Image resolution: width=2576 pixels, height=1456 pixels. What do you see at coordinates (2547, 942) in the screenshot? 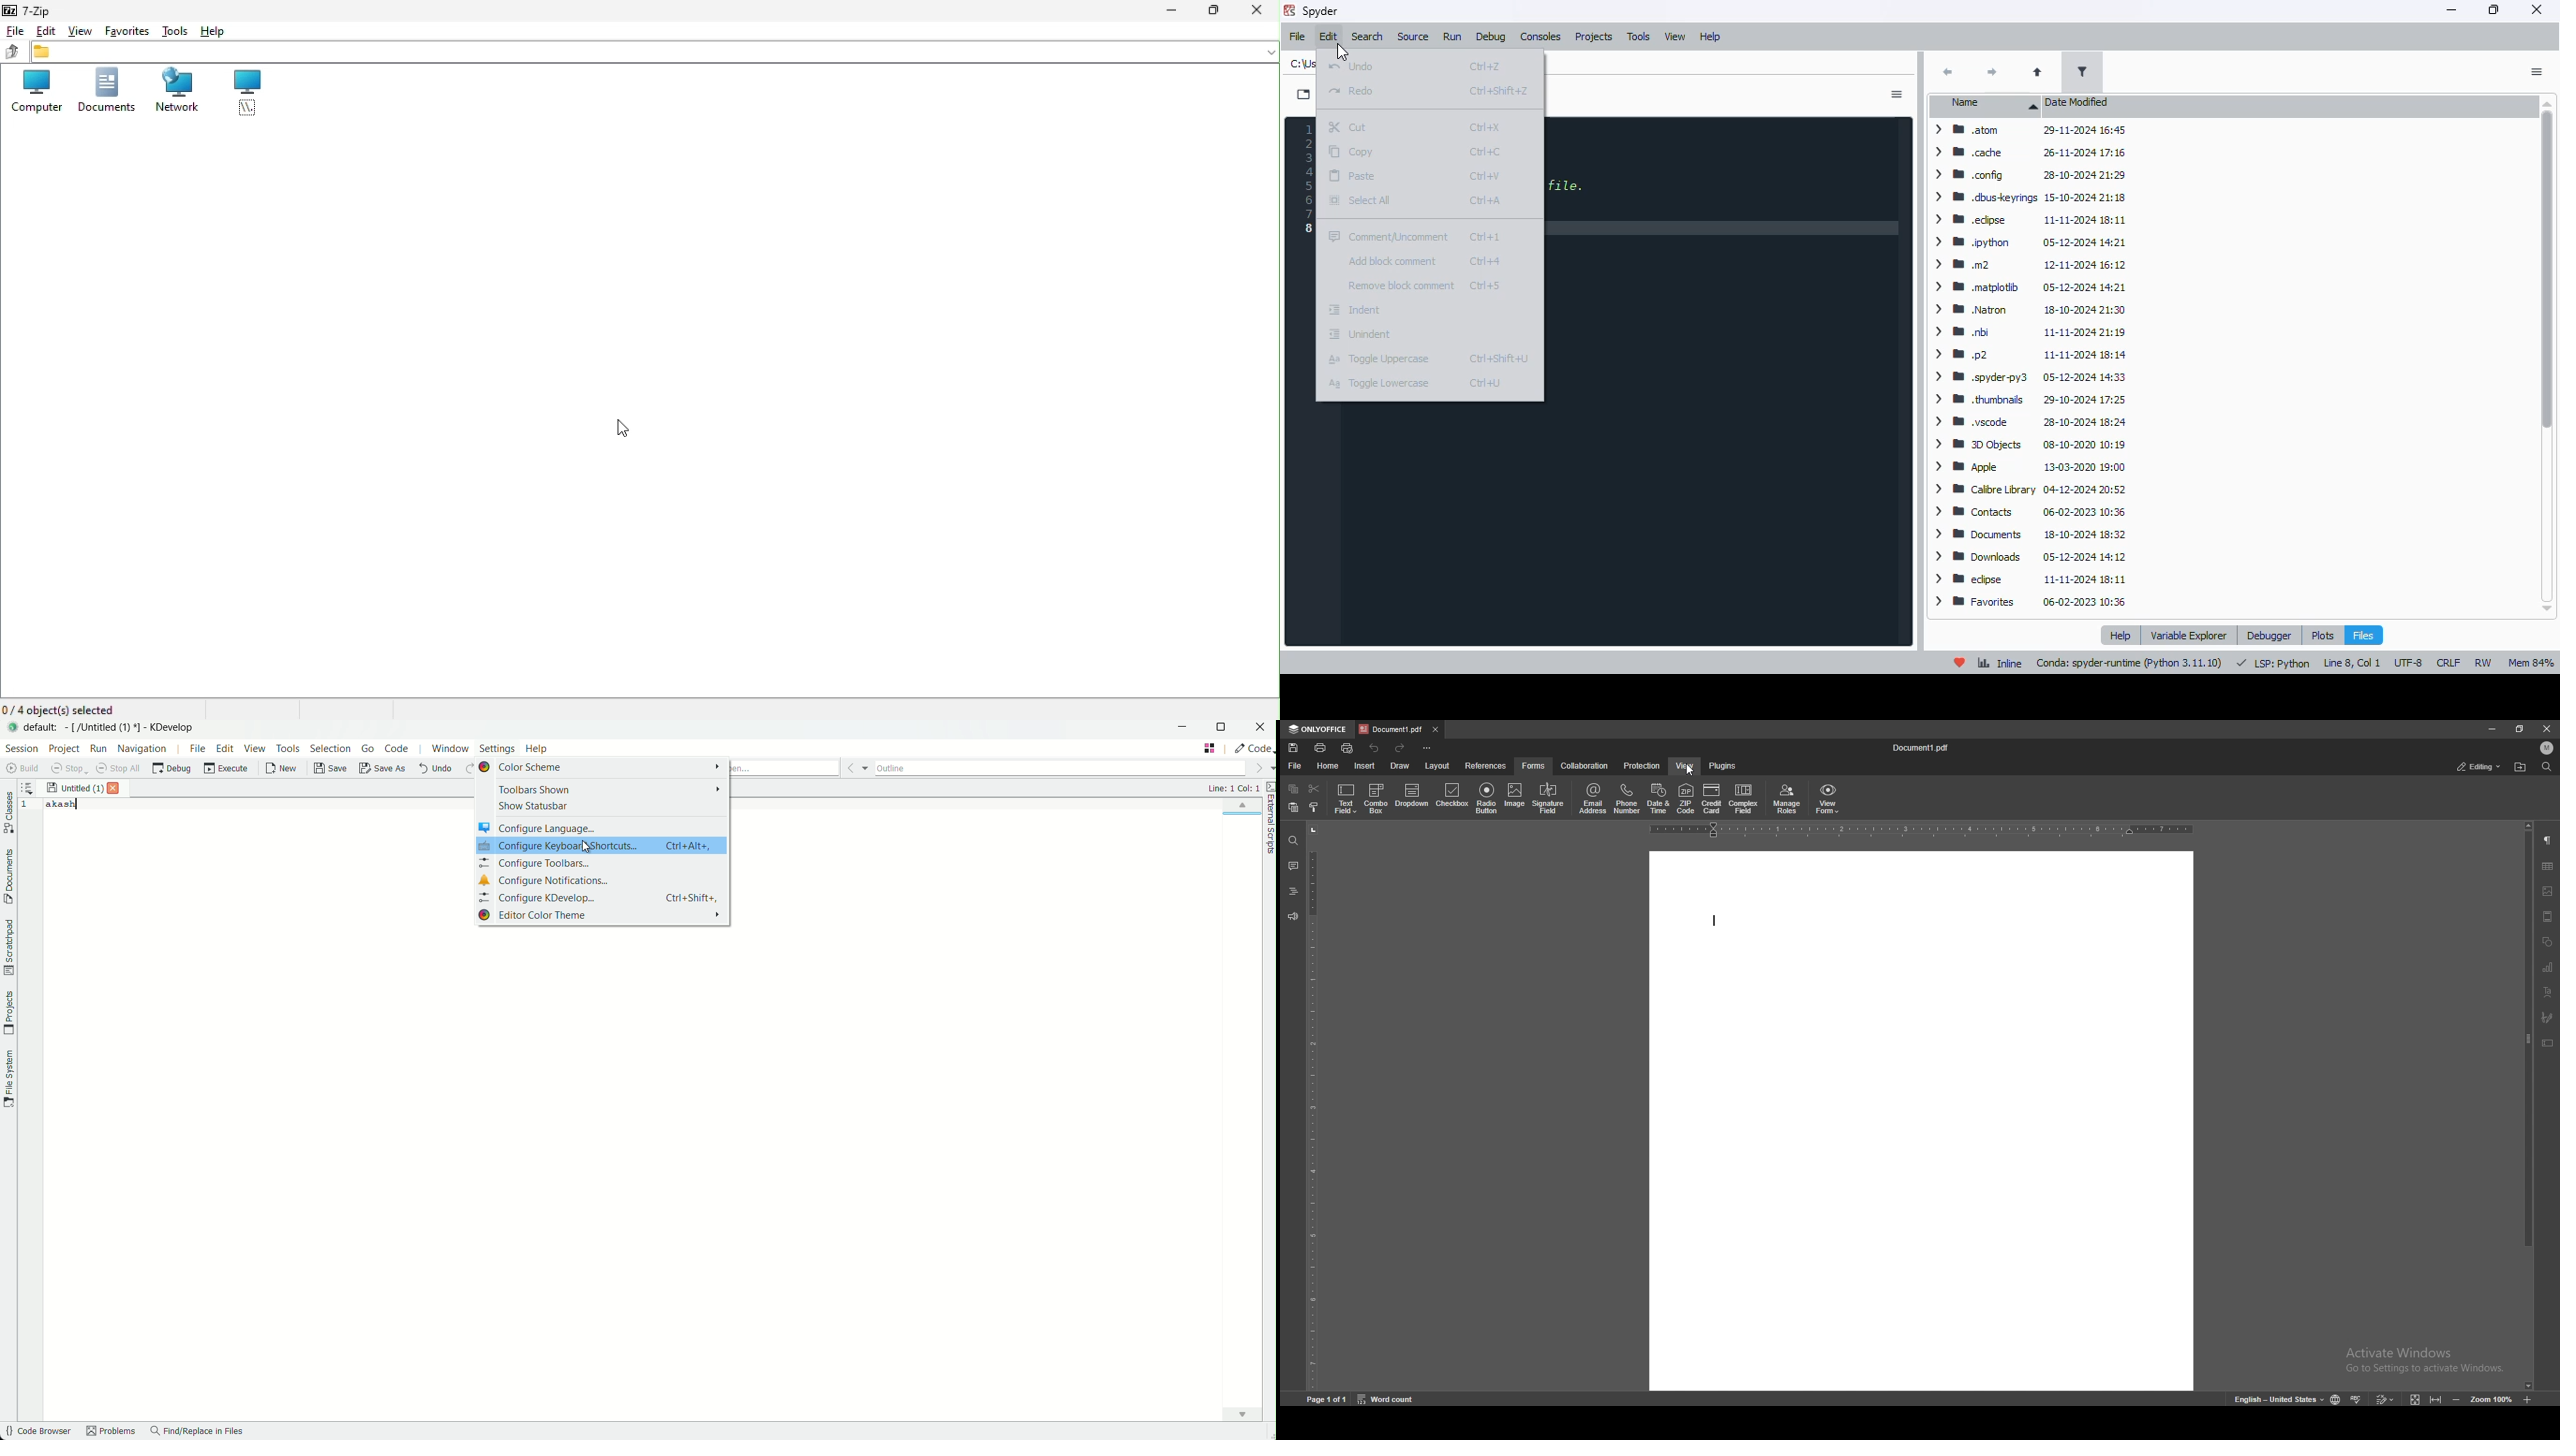
I see `shapes` at bounding box center [2547, 942].